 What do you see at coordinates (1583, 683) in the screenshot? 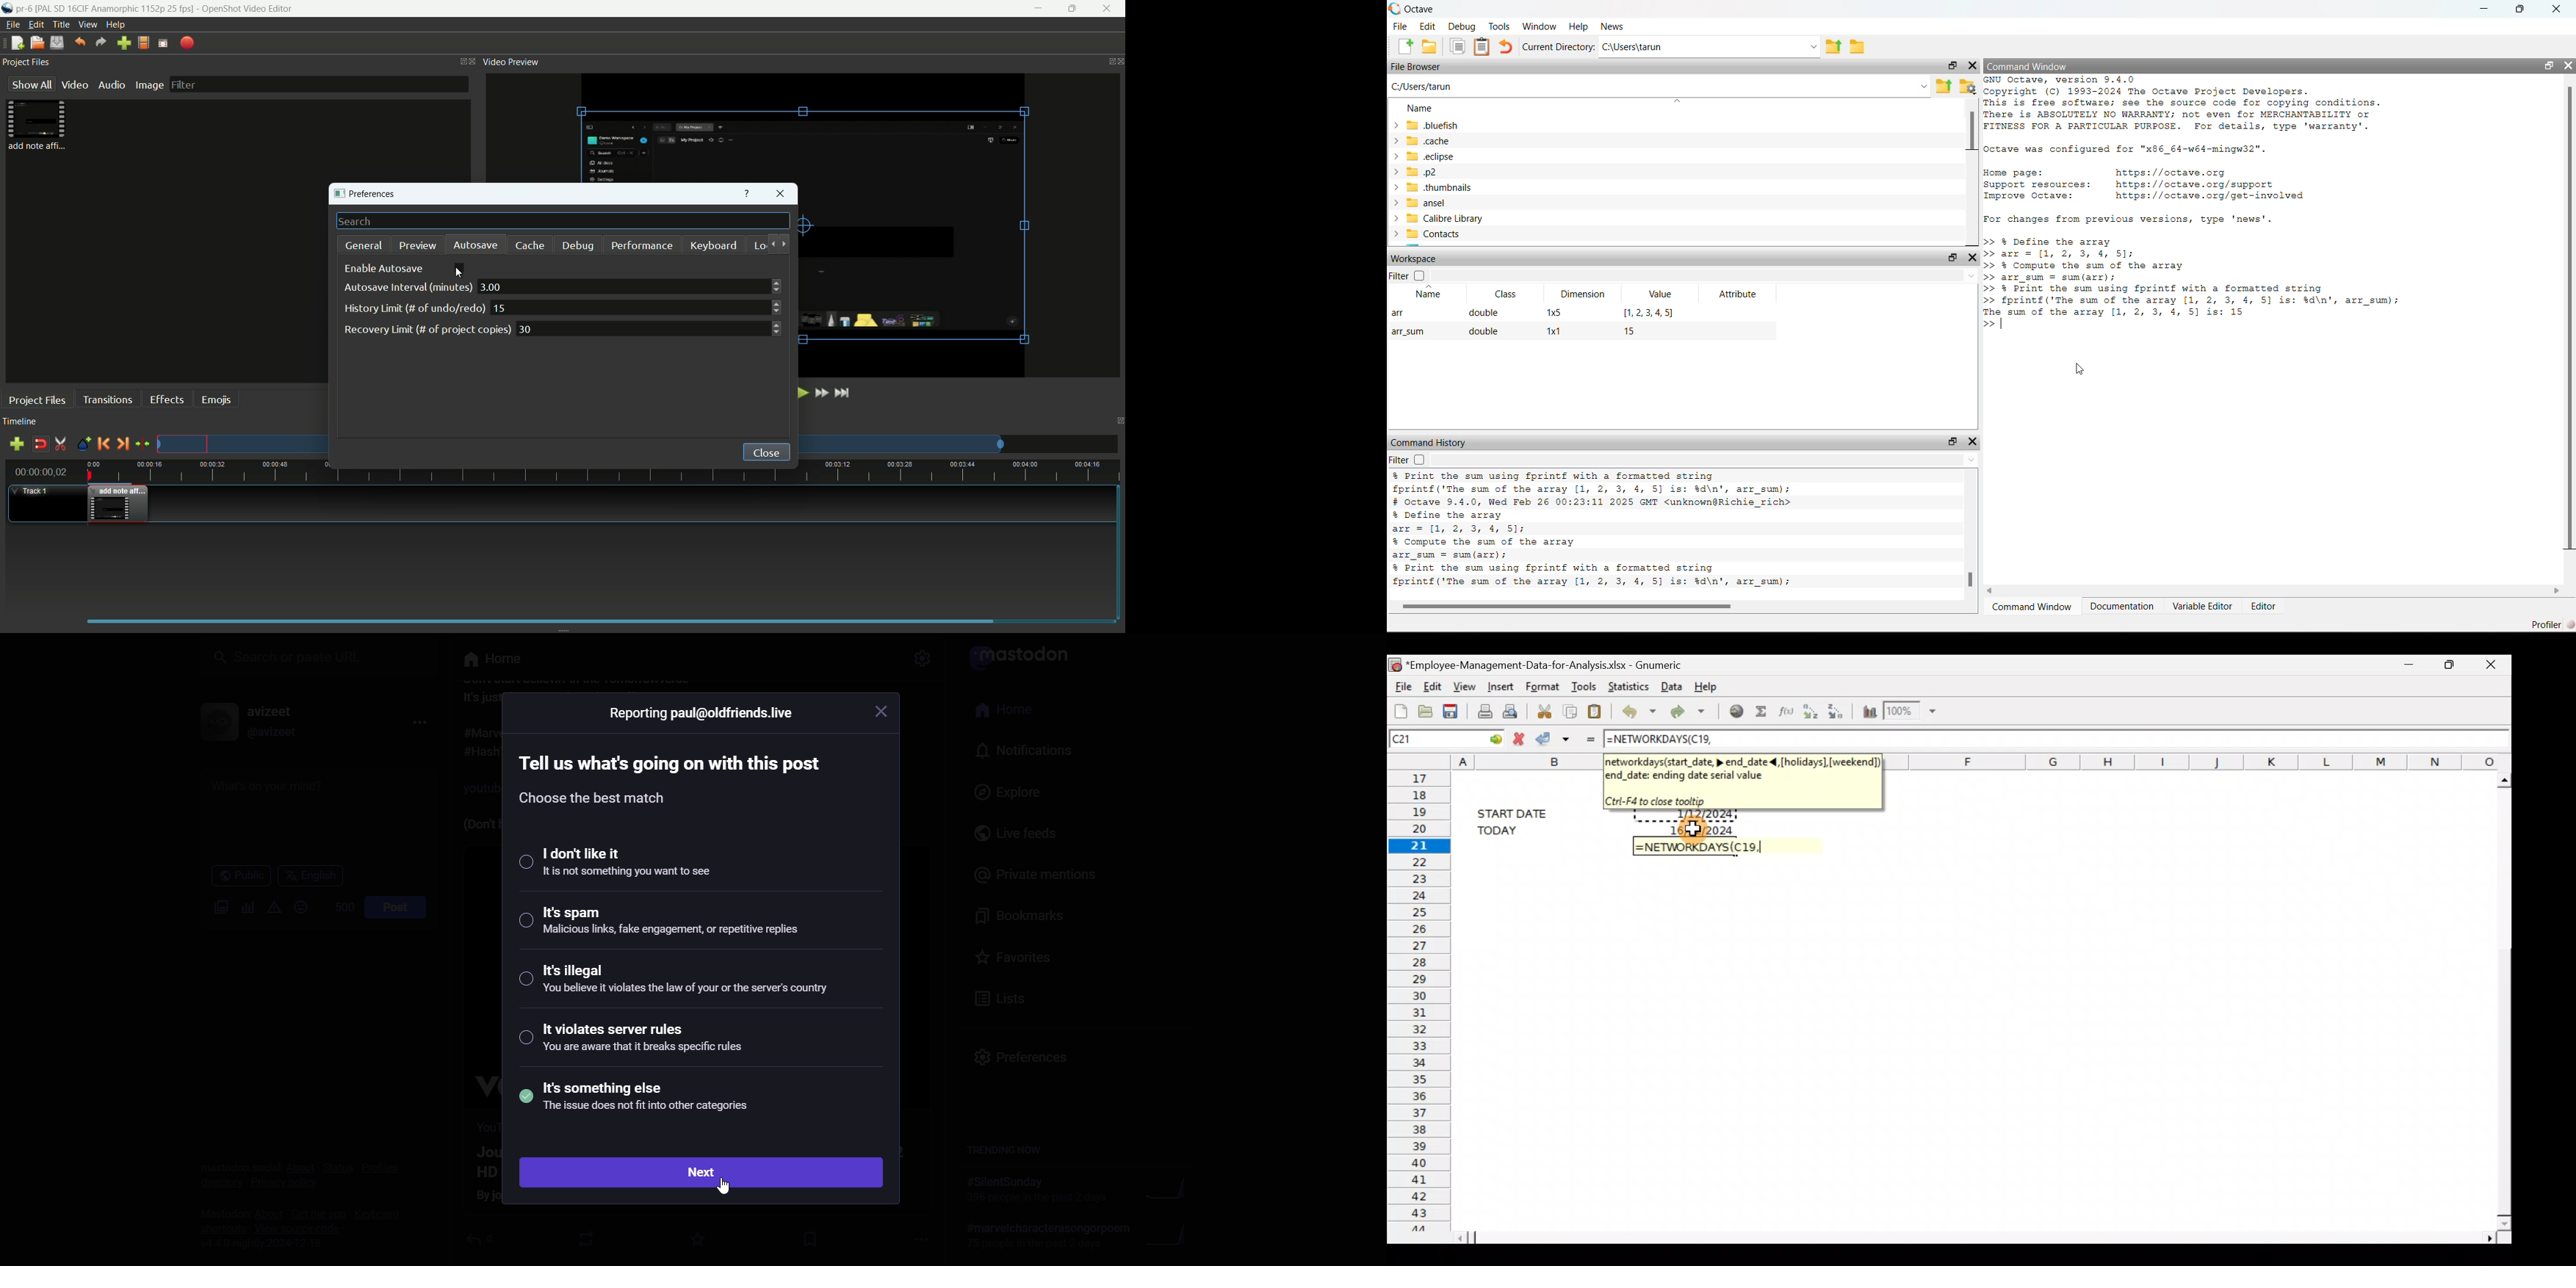
I see `Tools` at bounding box center [1583, 683].